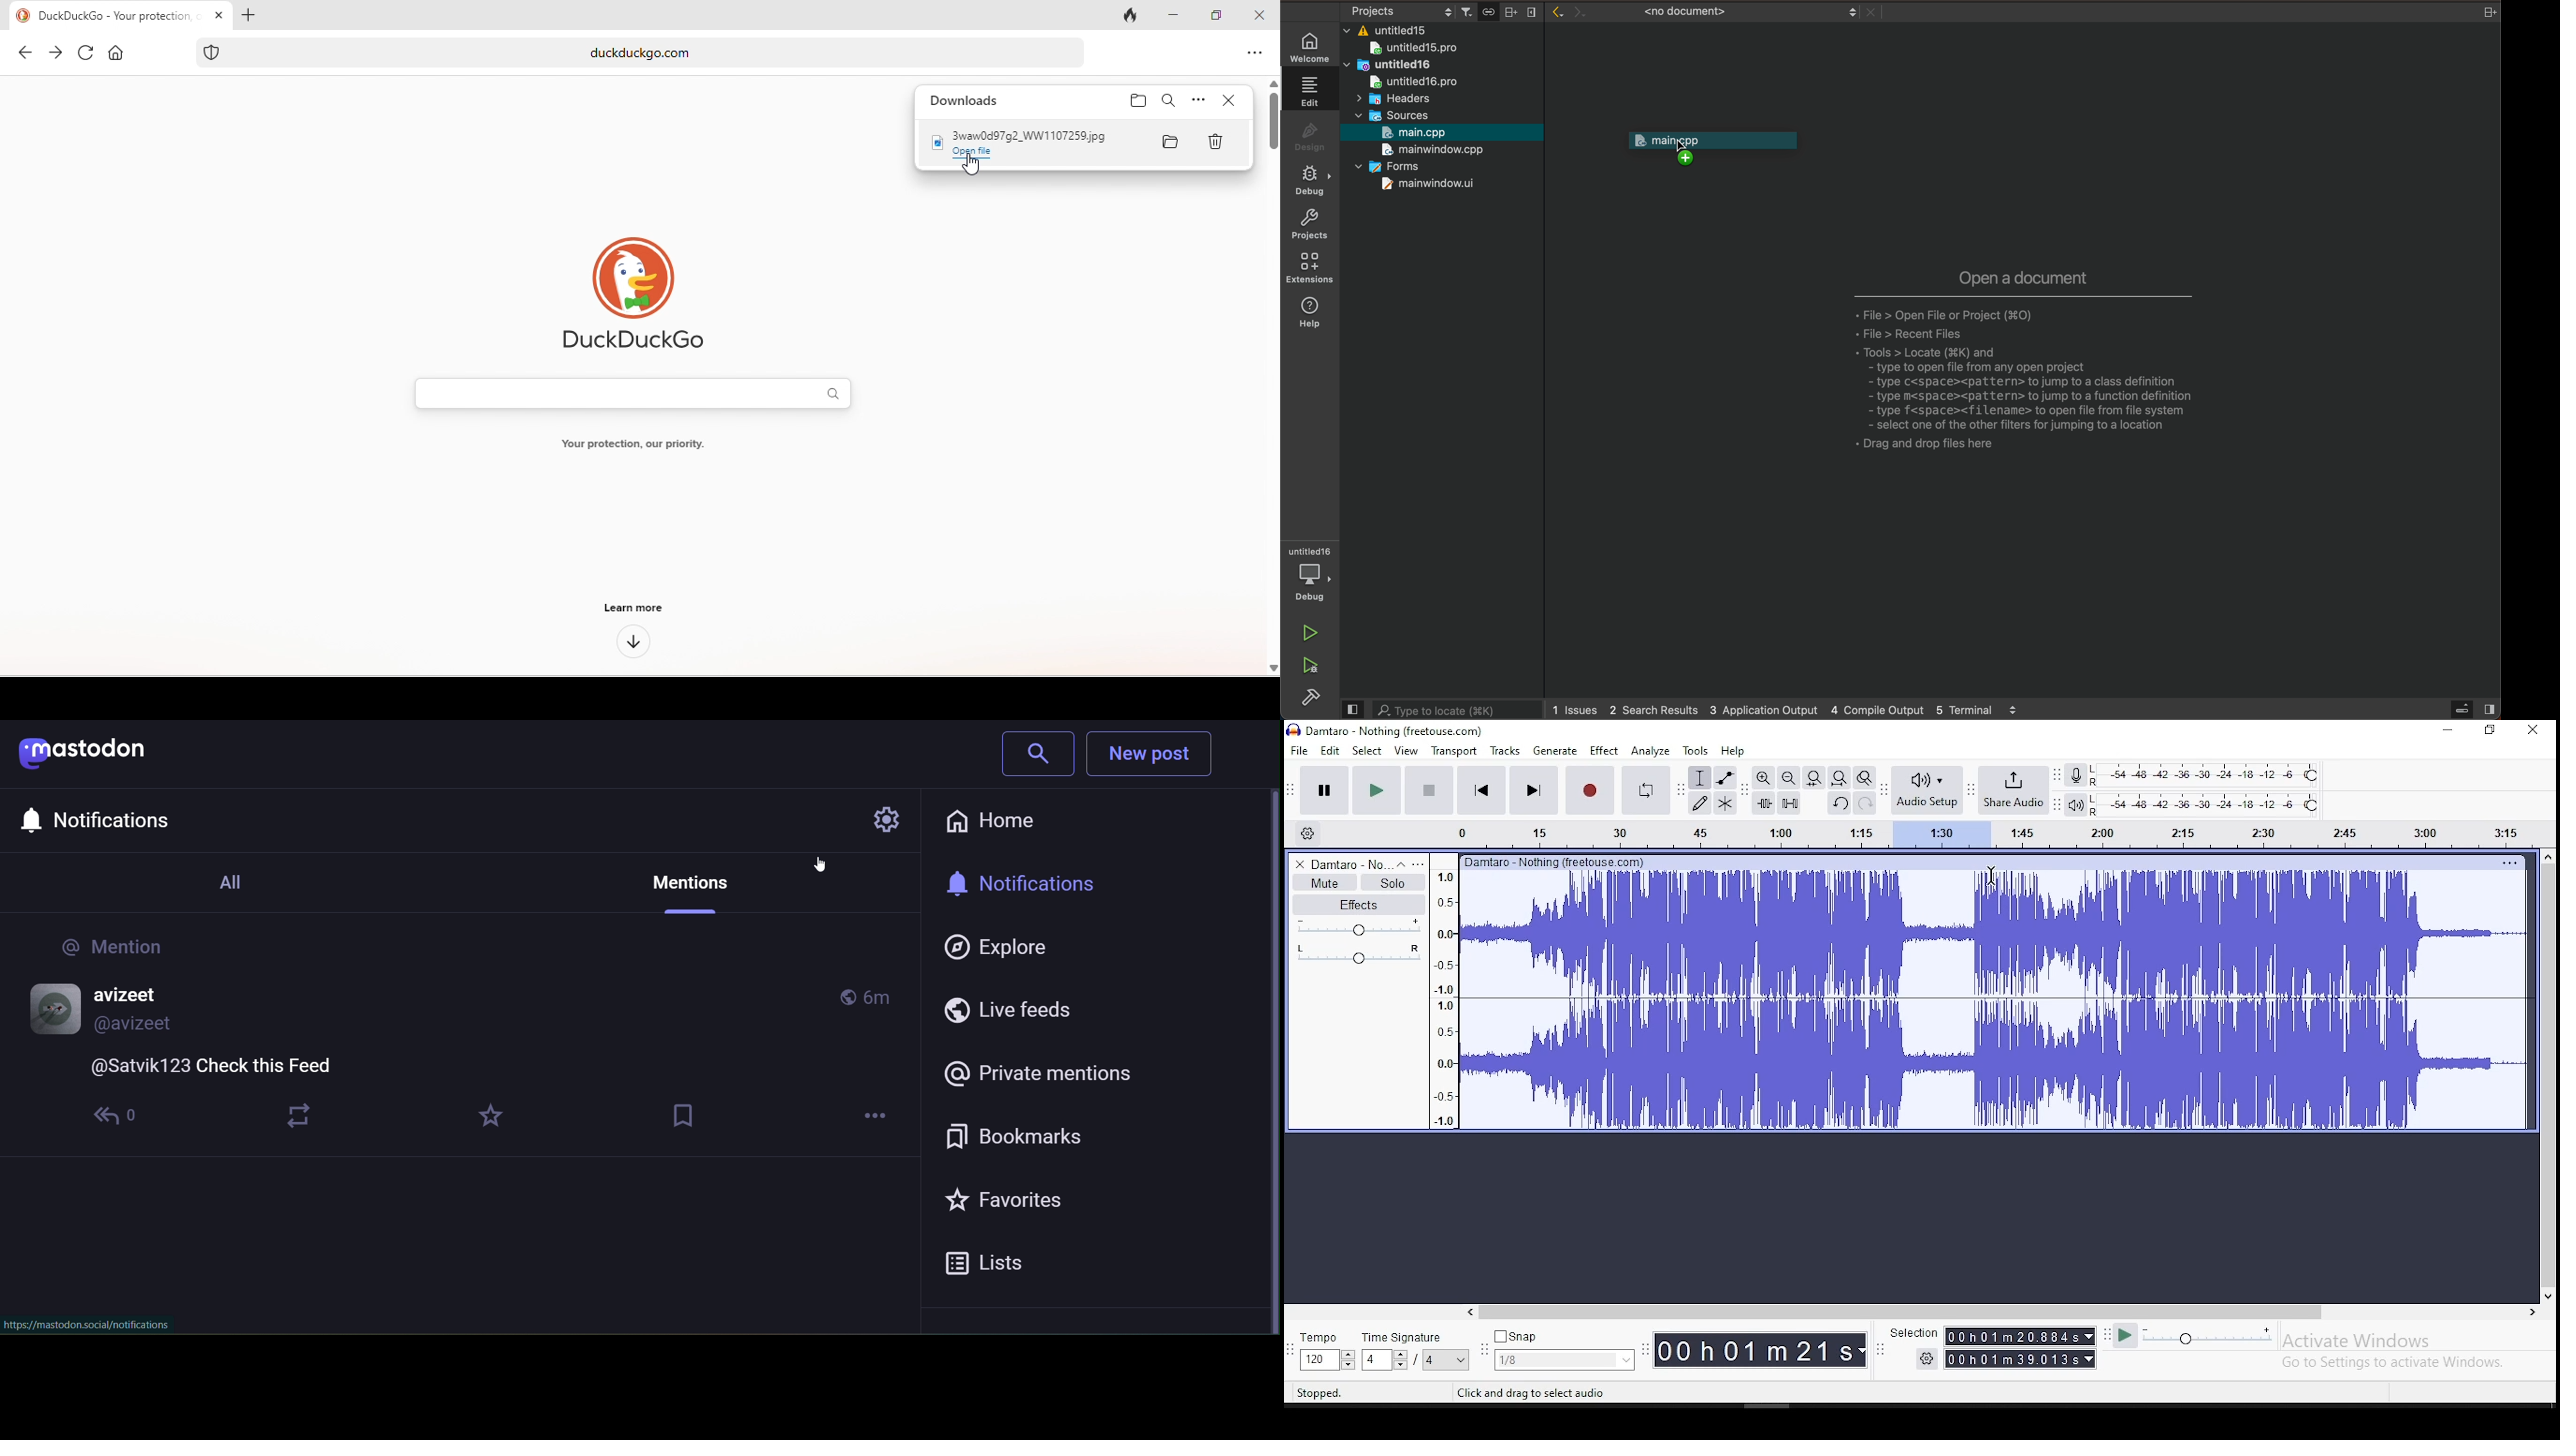  What do you see at coordinates (1374, 1360) in the screenshot?
I see `4` at bounding box center [1374, 1360].